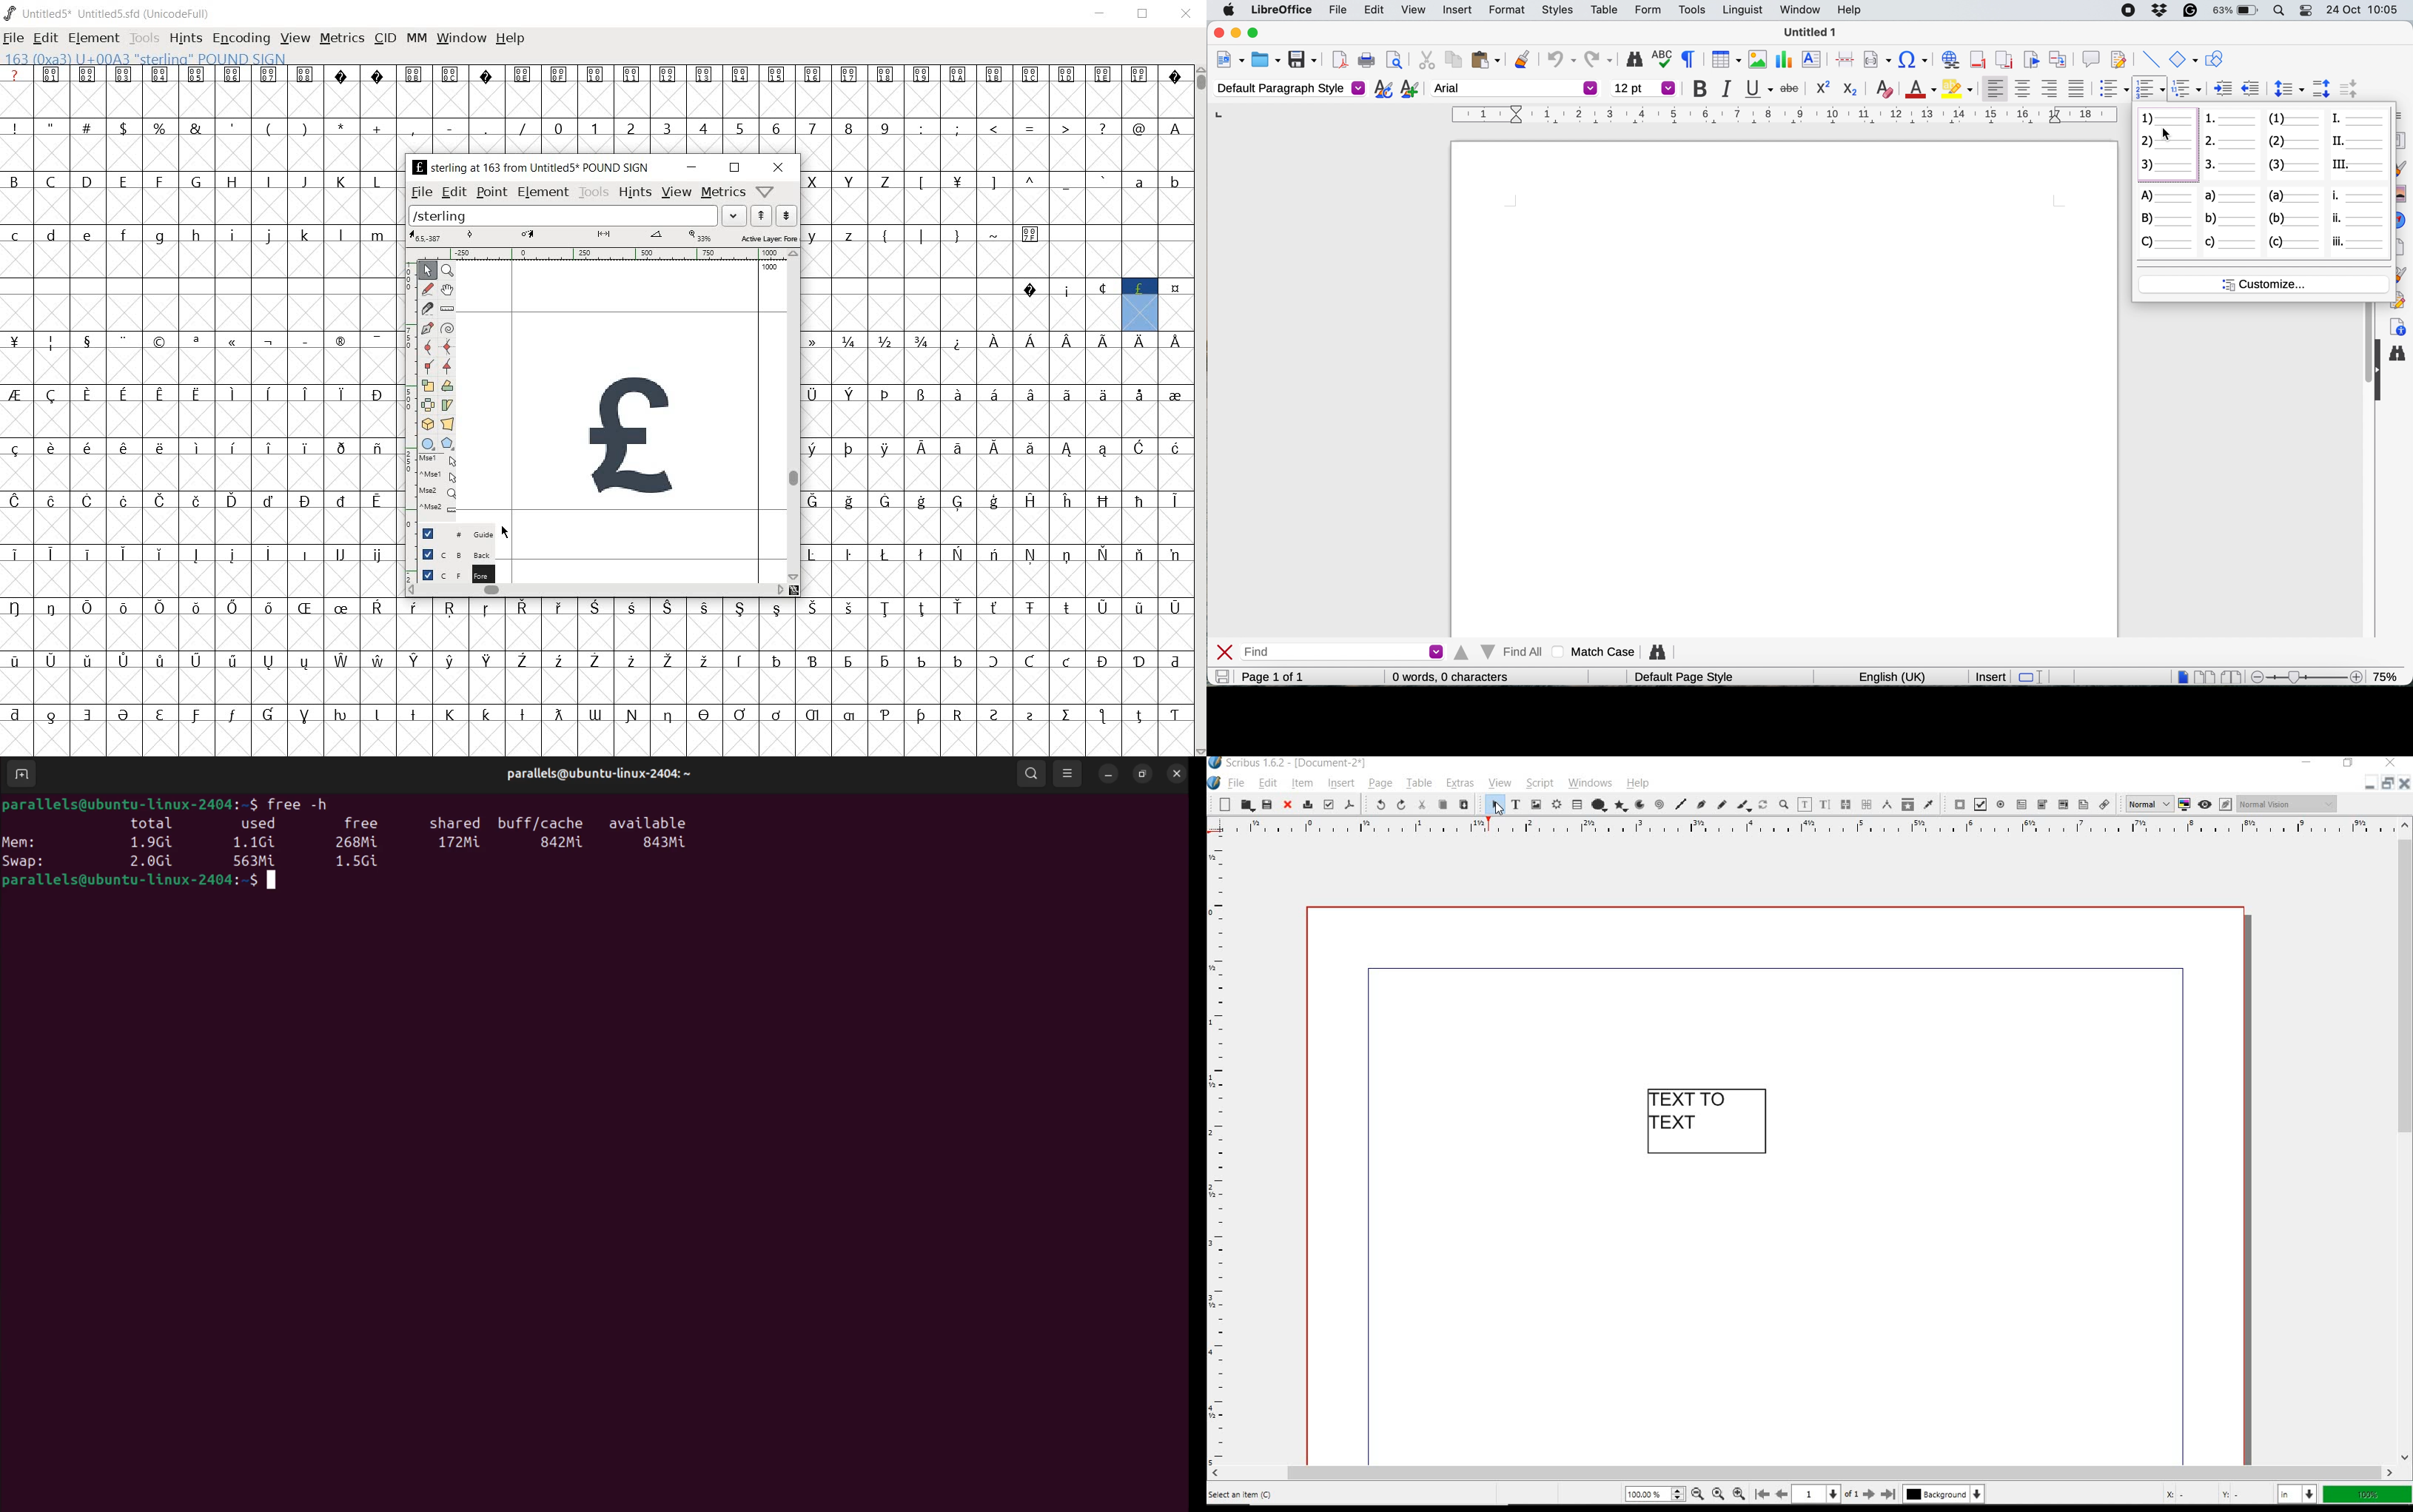 This screenshot has height=1512, width=2436. What do you see at coordinates (594, 192) in the screenshot?
I see `tools` at bounding box center [594, 192].